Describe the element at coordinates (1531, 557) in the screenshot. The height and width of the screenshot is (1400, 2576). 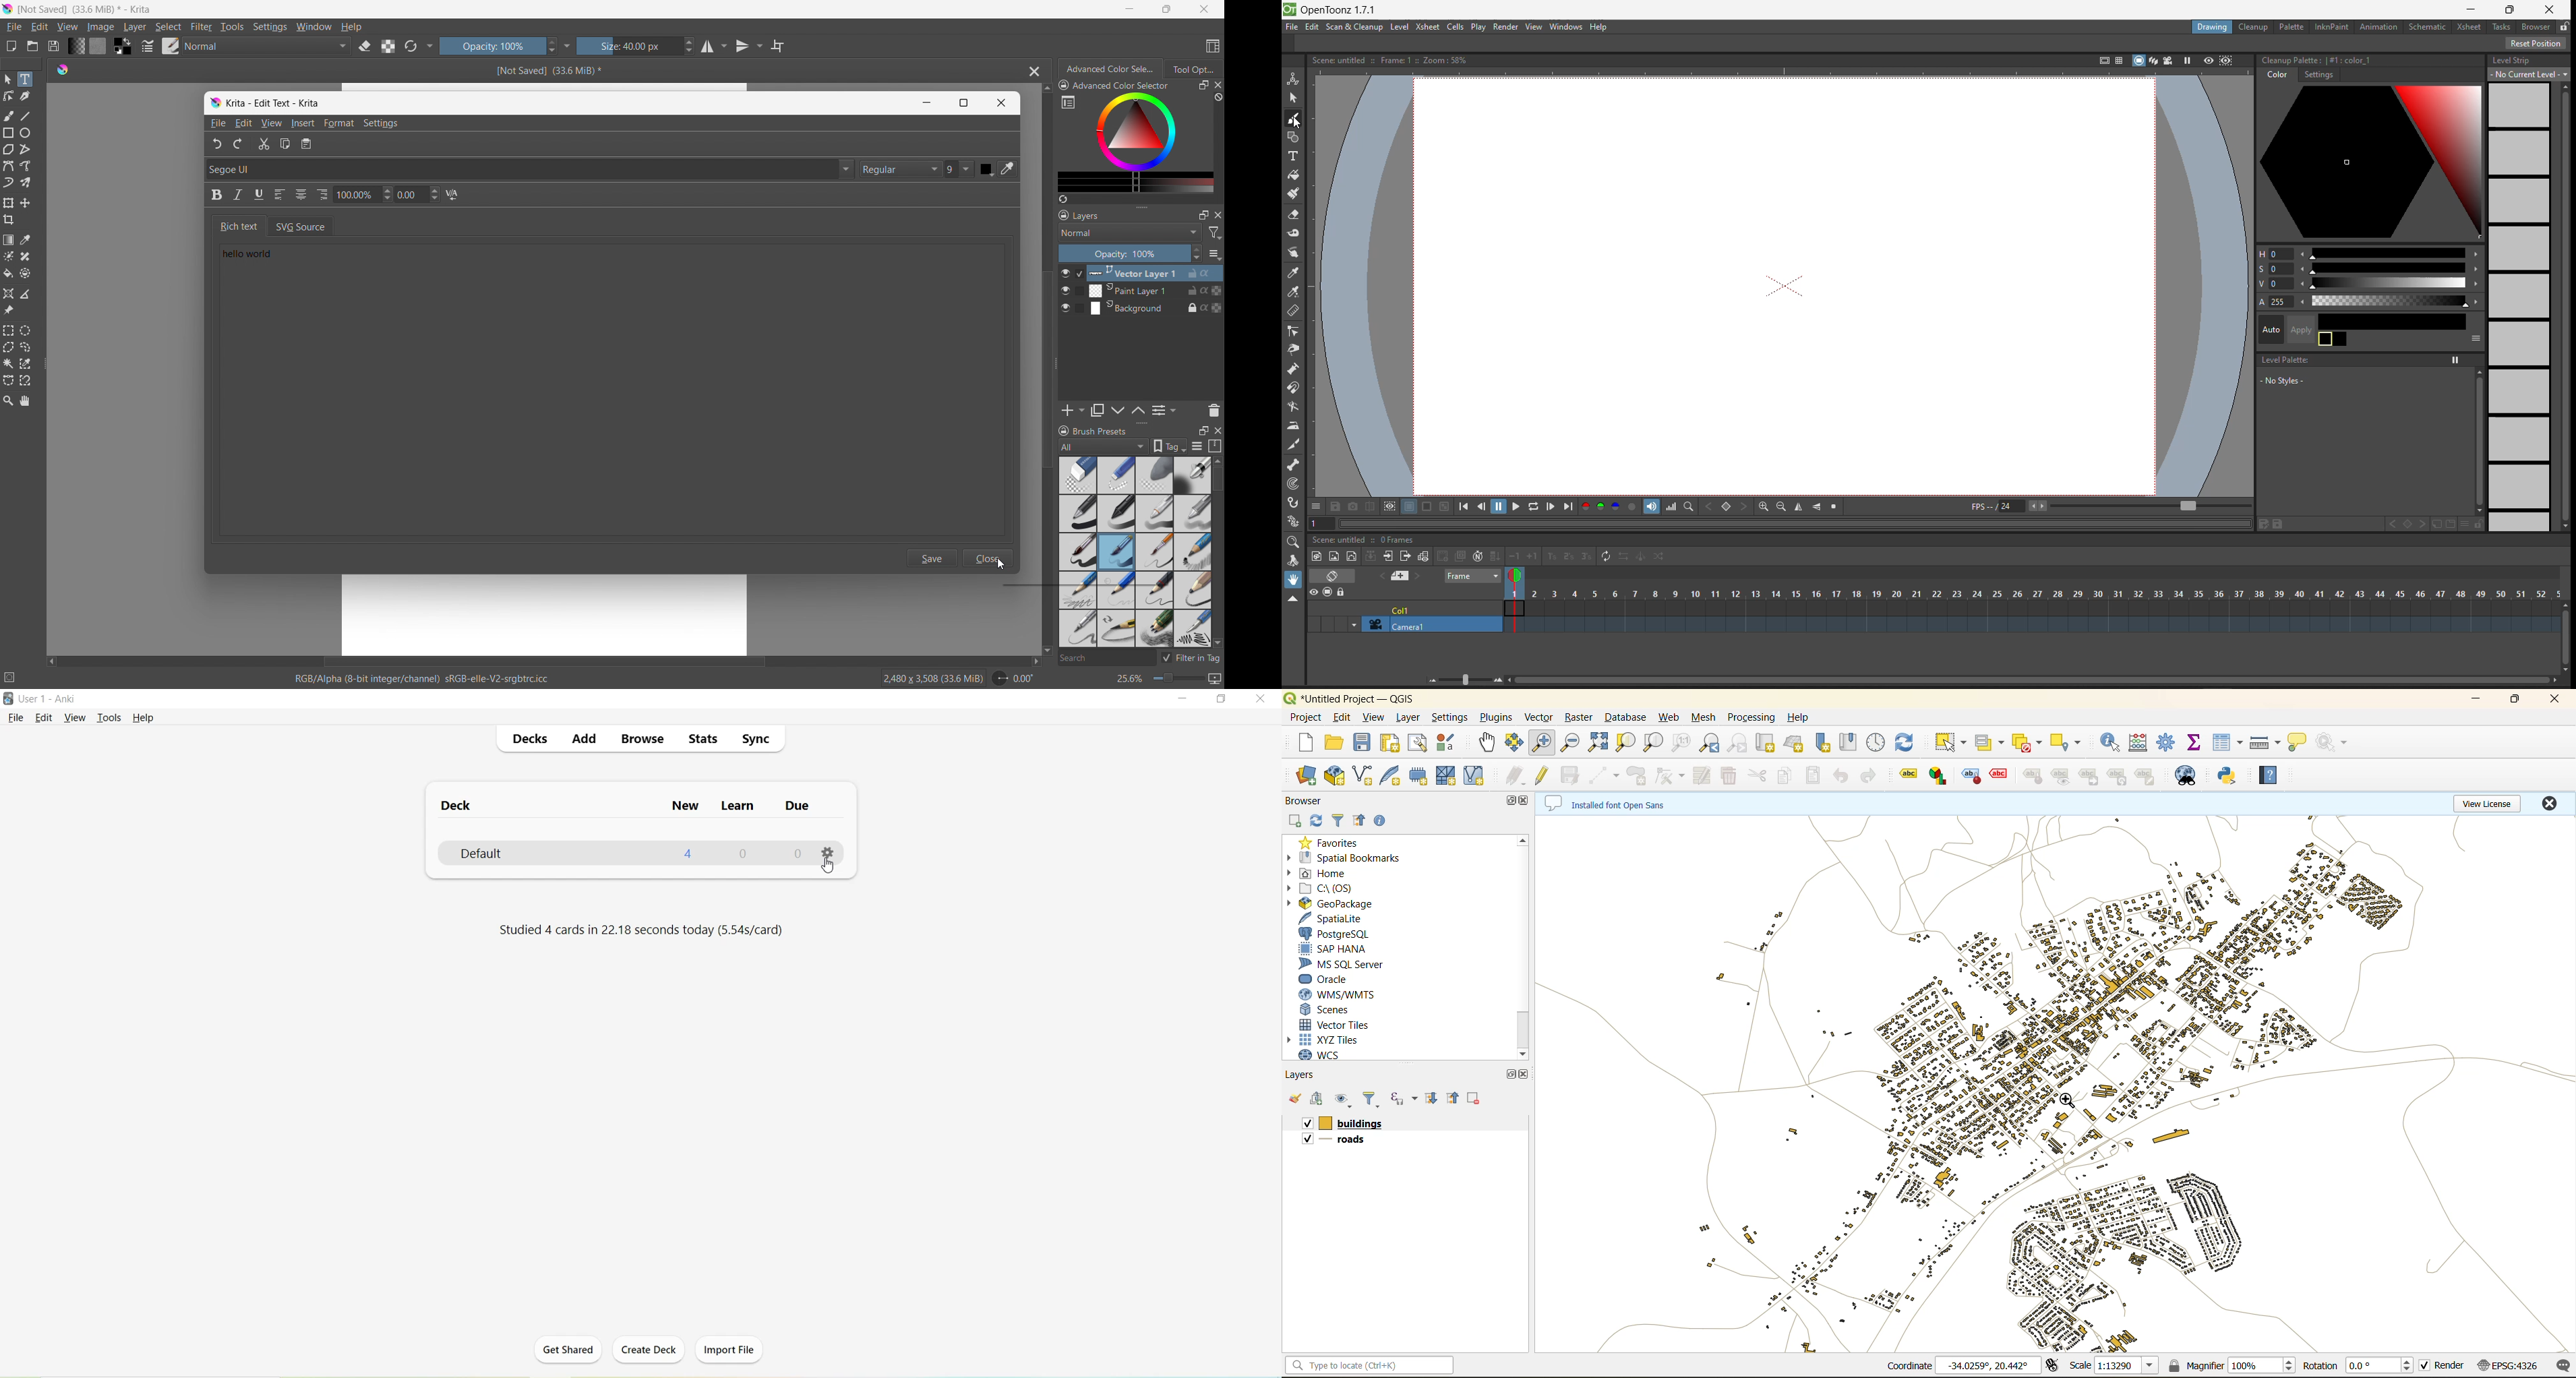
I see `increase step` at that location.